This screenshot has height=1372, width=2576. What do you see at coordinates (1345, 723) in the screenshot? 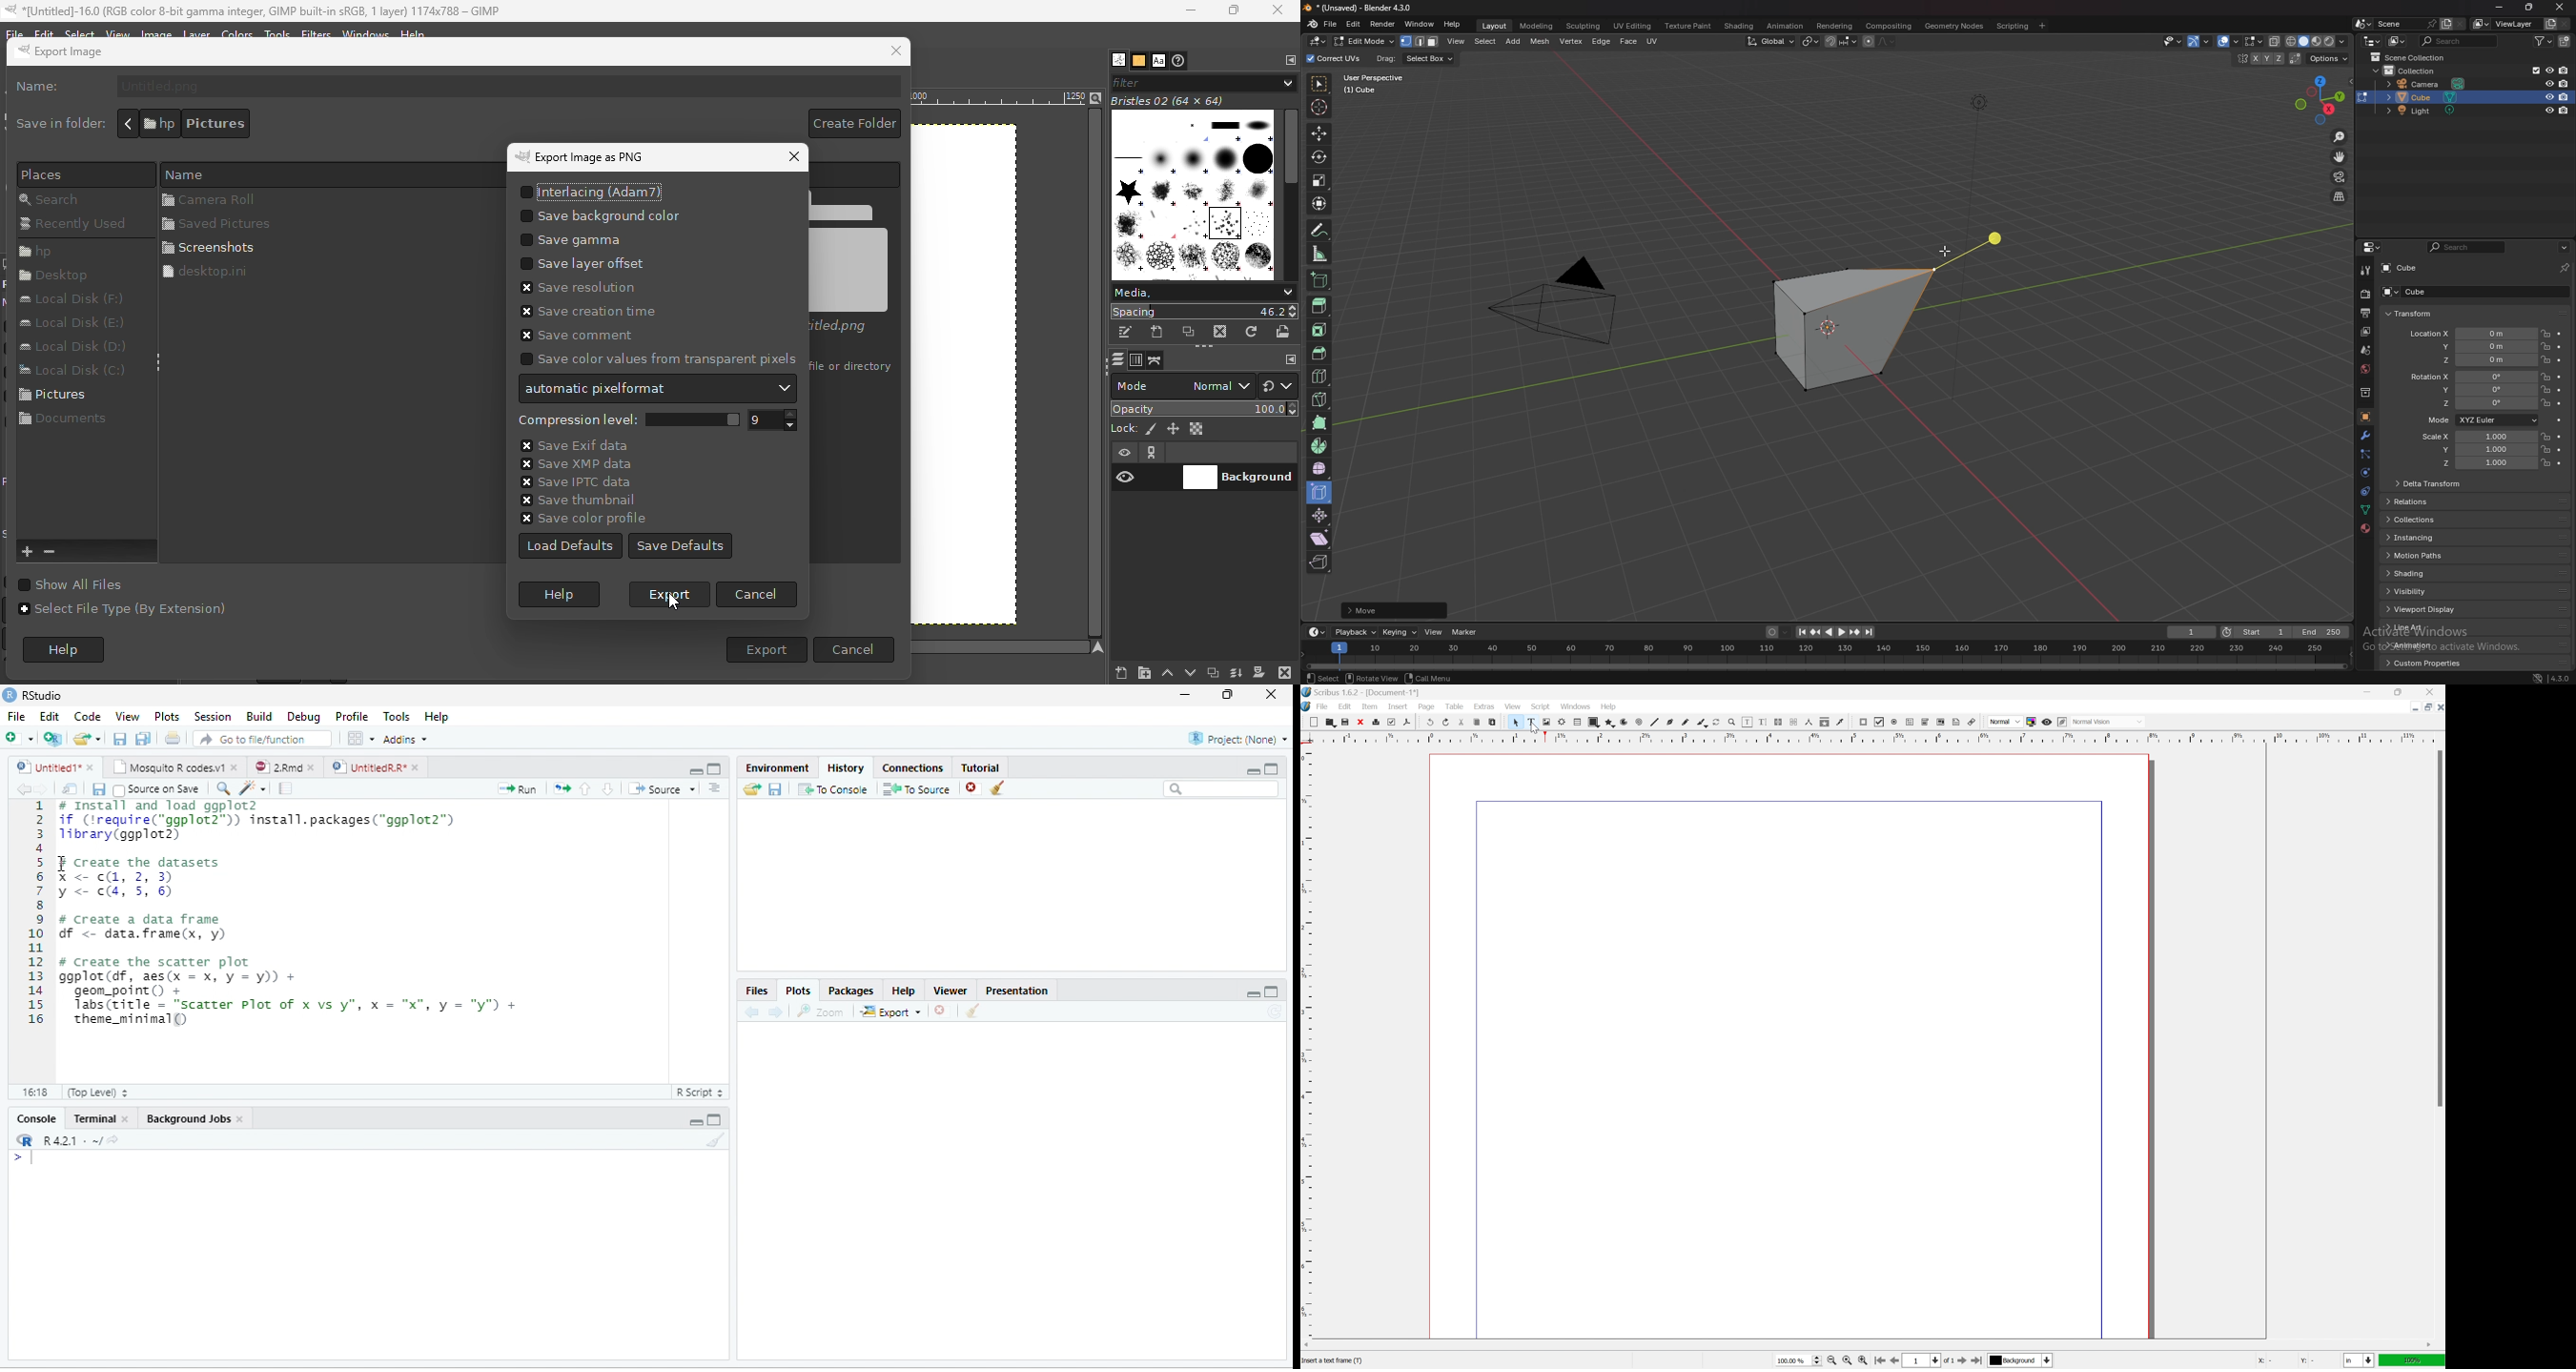
I see `save` at bounding box center [1345, 723].